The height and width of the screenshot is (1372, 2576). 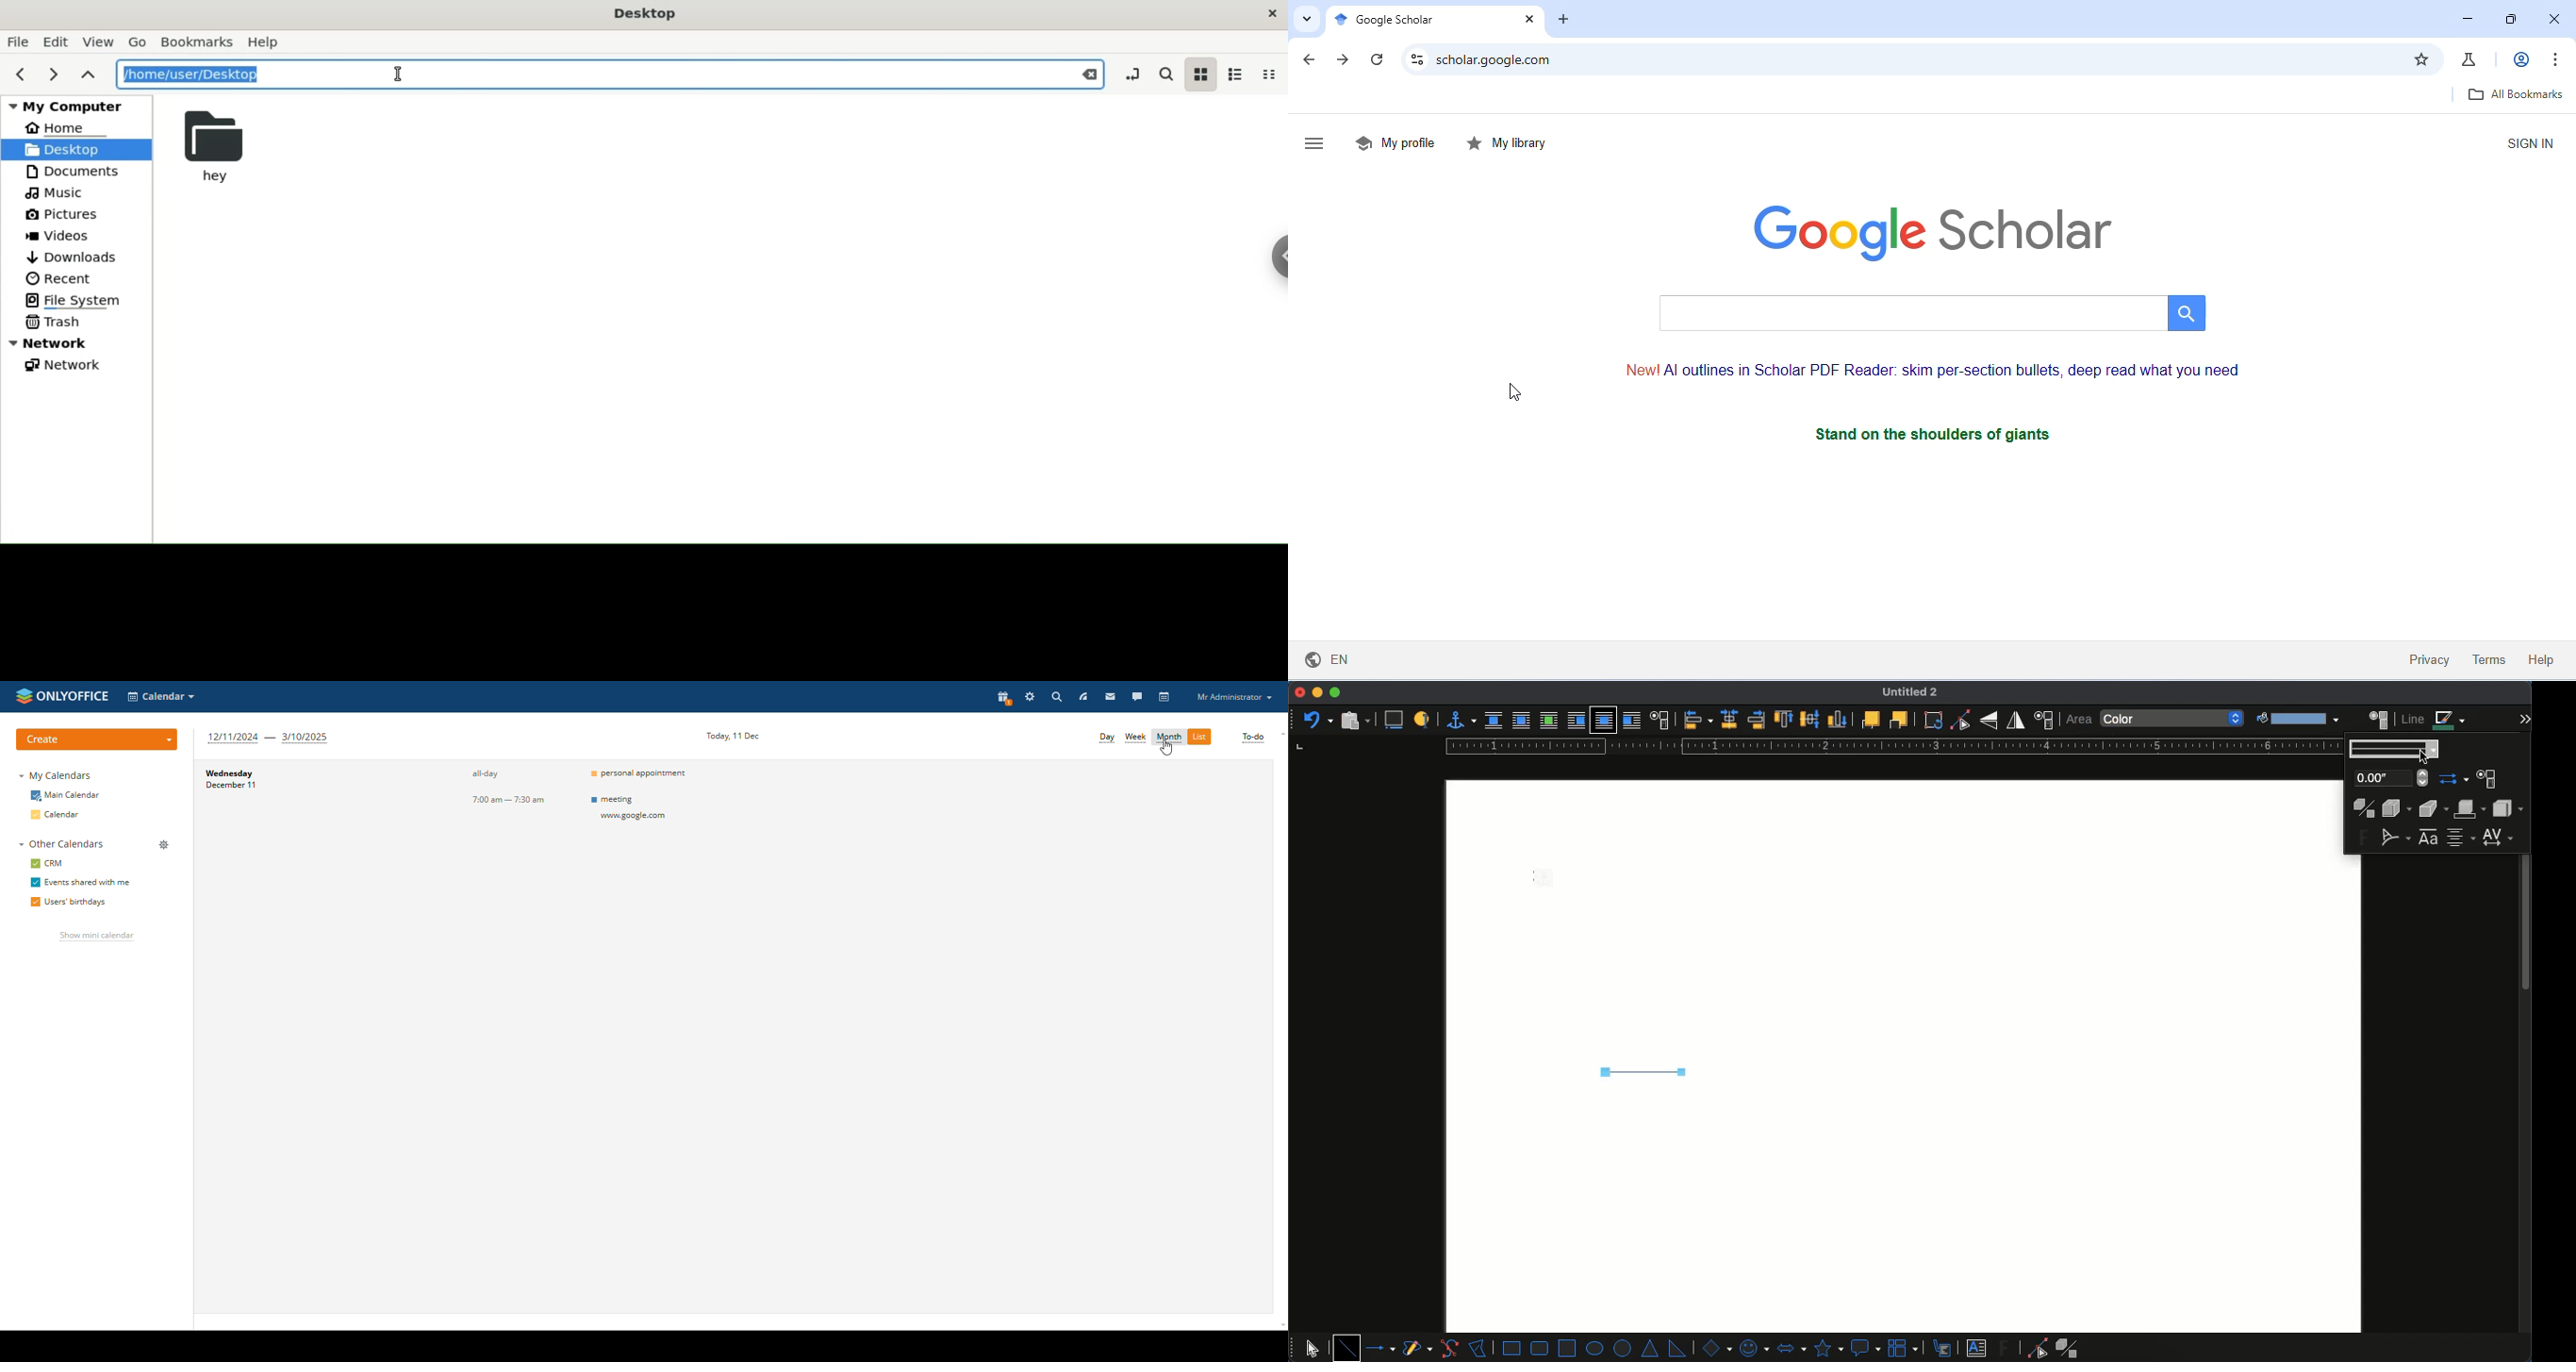 What do you see at coordinates (1317, 692) in the screenshot?
I see `minimize` at bounding box center [1317, 692].